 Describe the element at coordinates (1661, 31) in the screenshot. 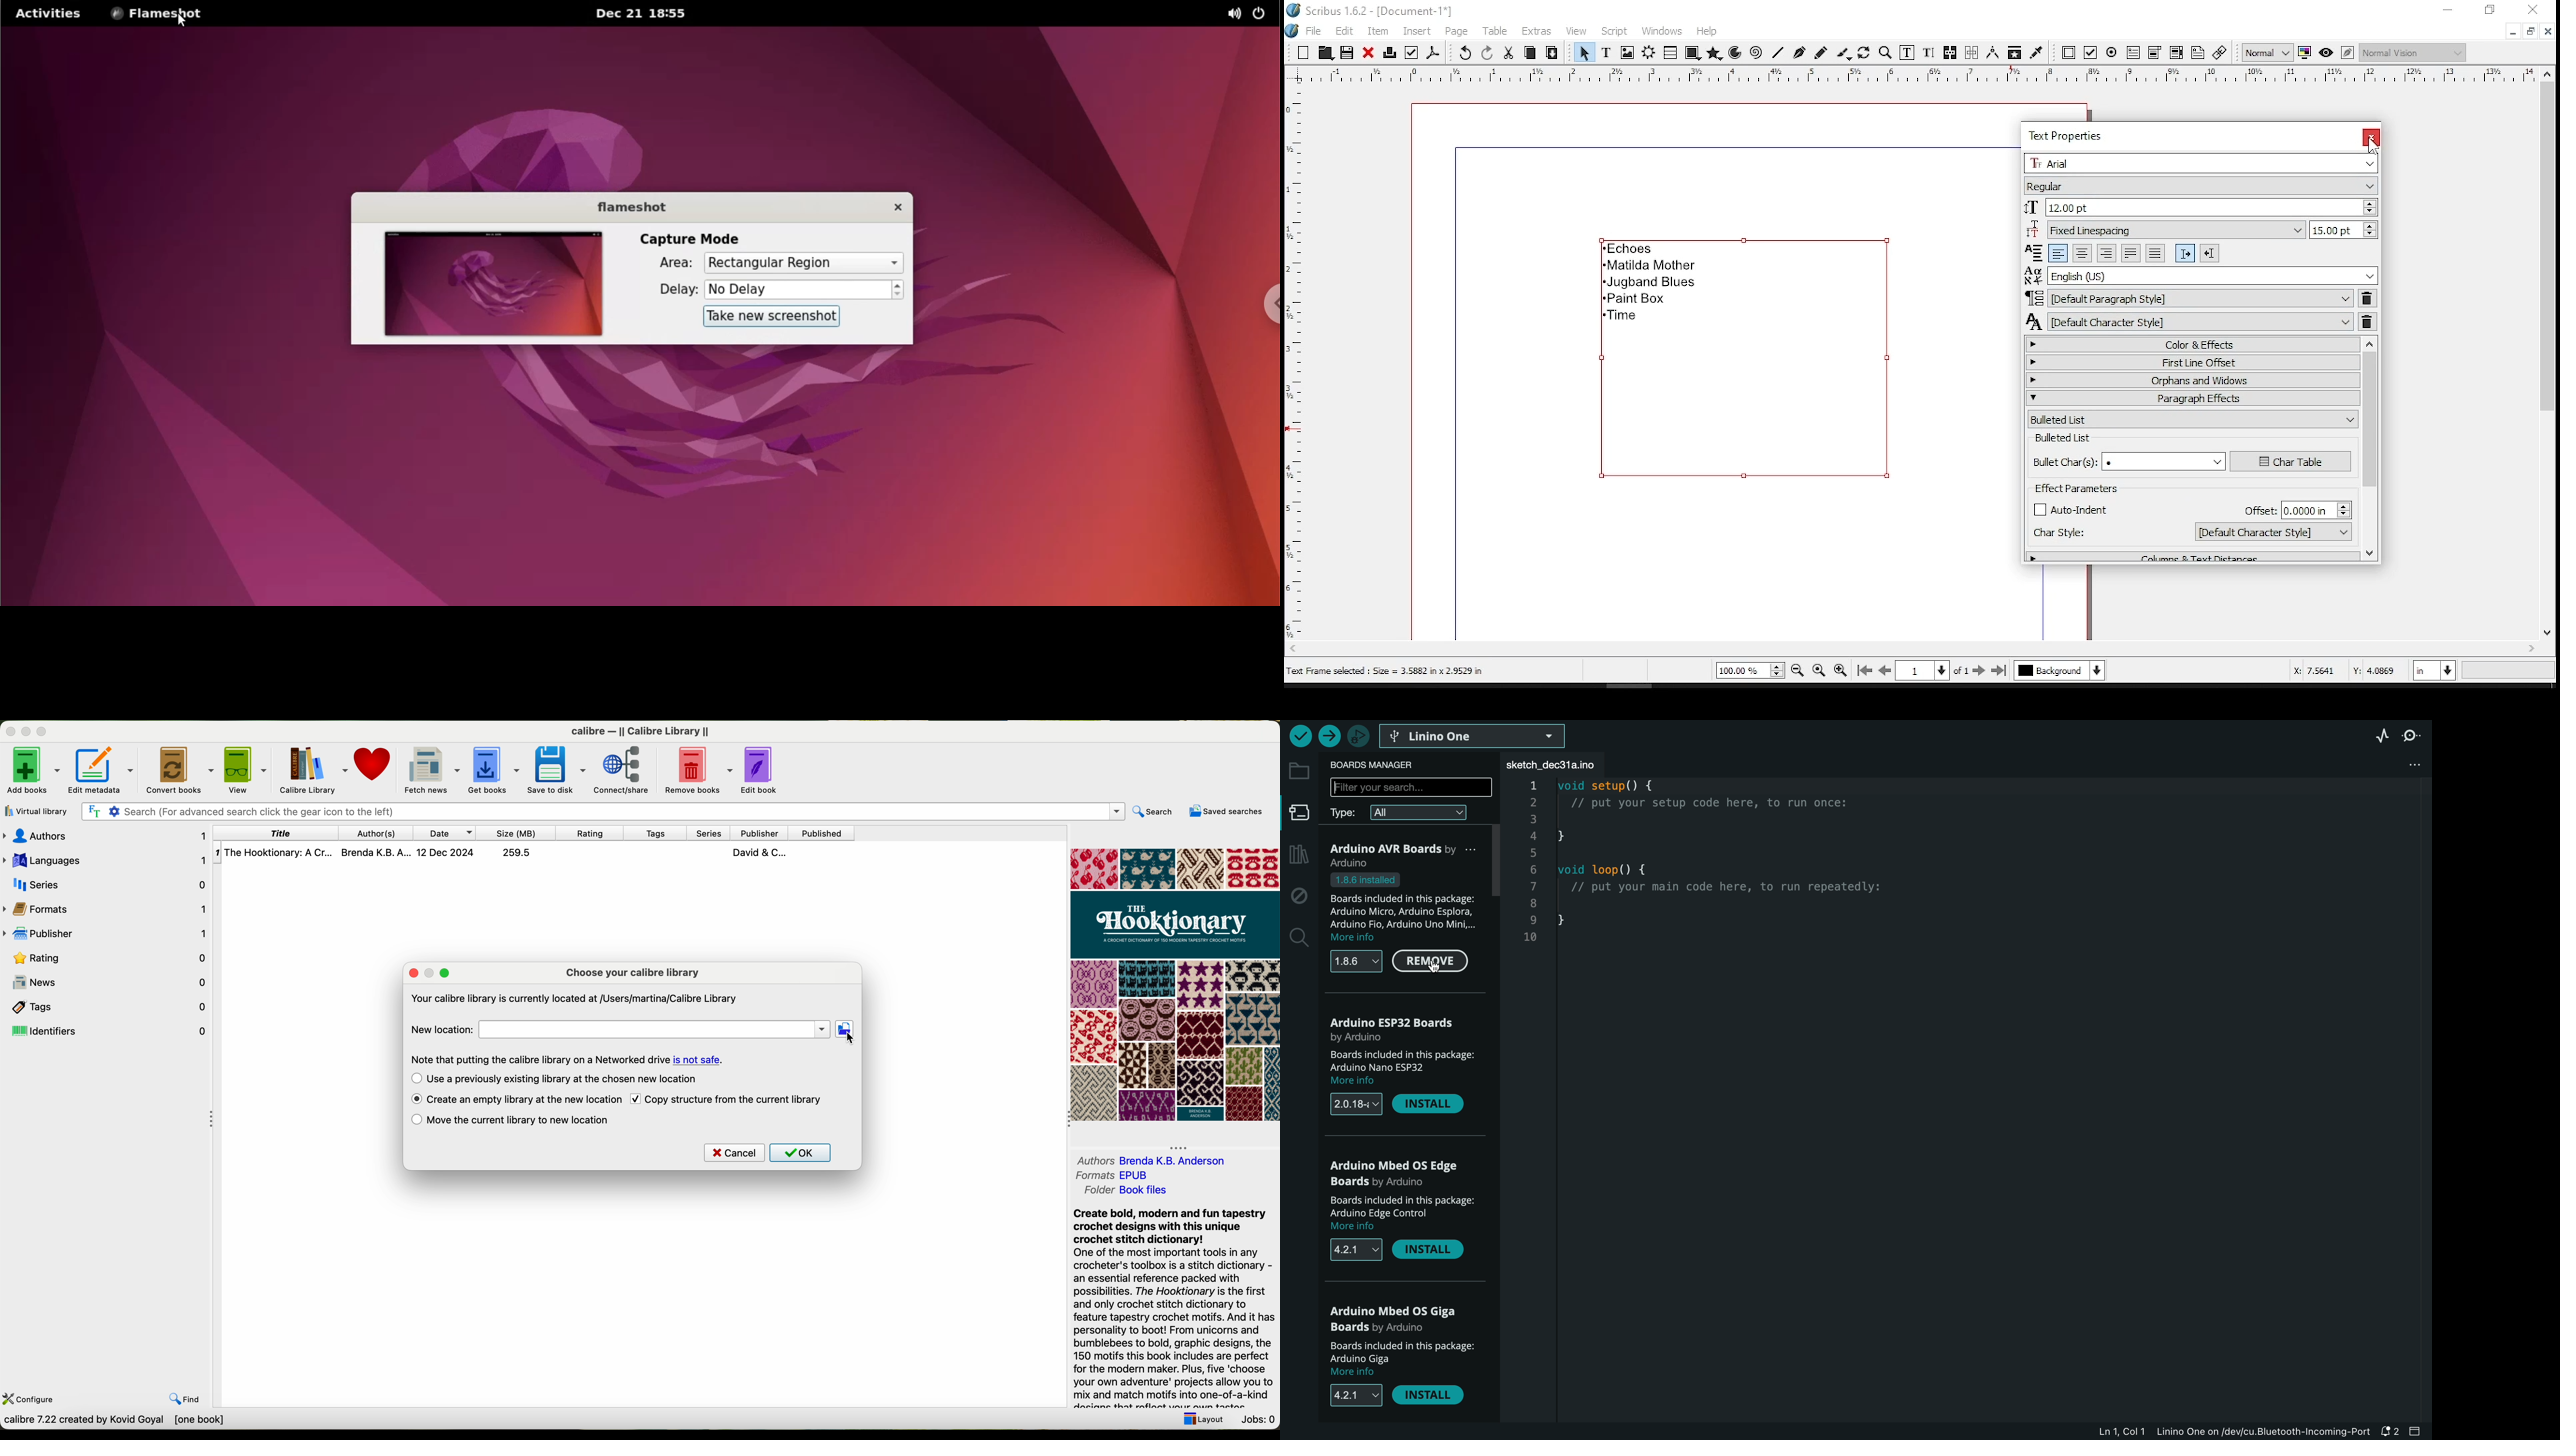

I see `windows` at that location.